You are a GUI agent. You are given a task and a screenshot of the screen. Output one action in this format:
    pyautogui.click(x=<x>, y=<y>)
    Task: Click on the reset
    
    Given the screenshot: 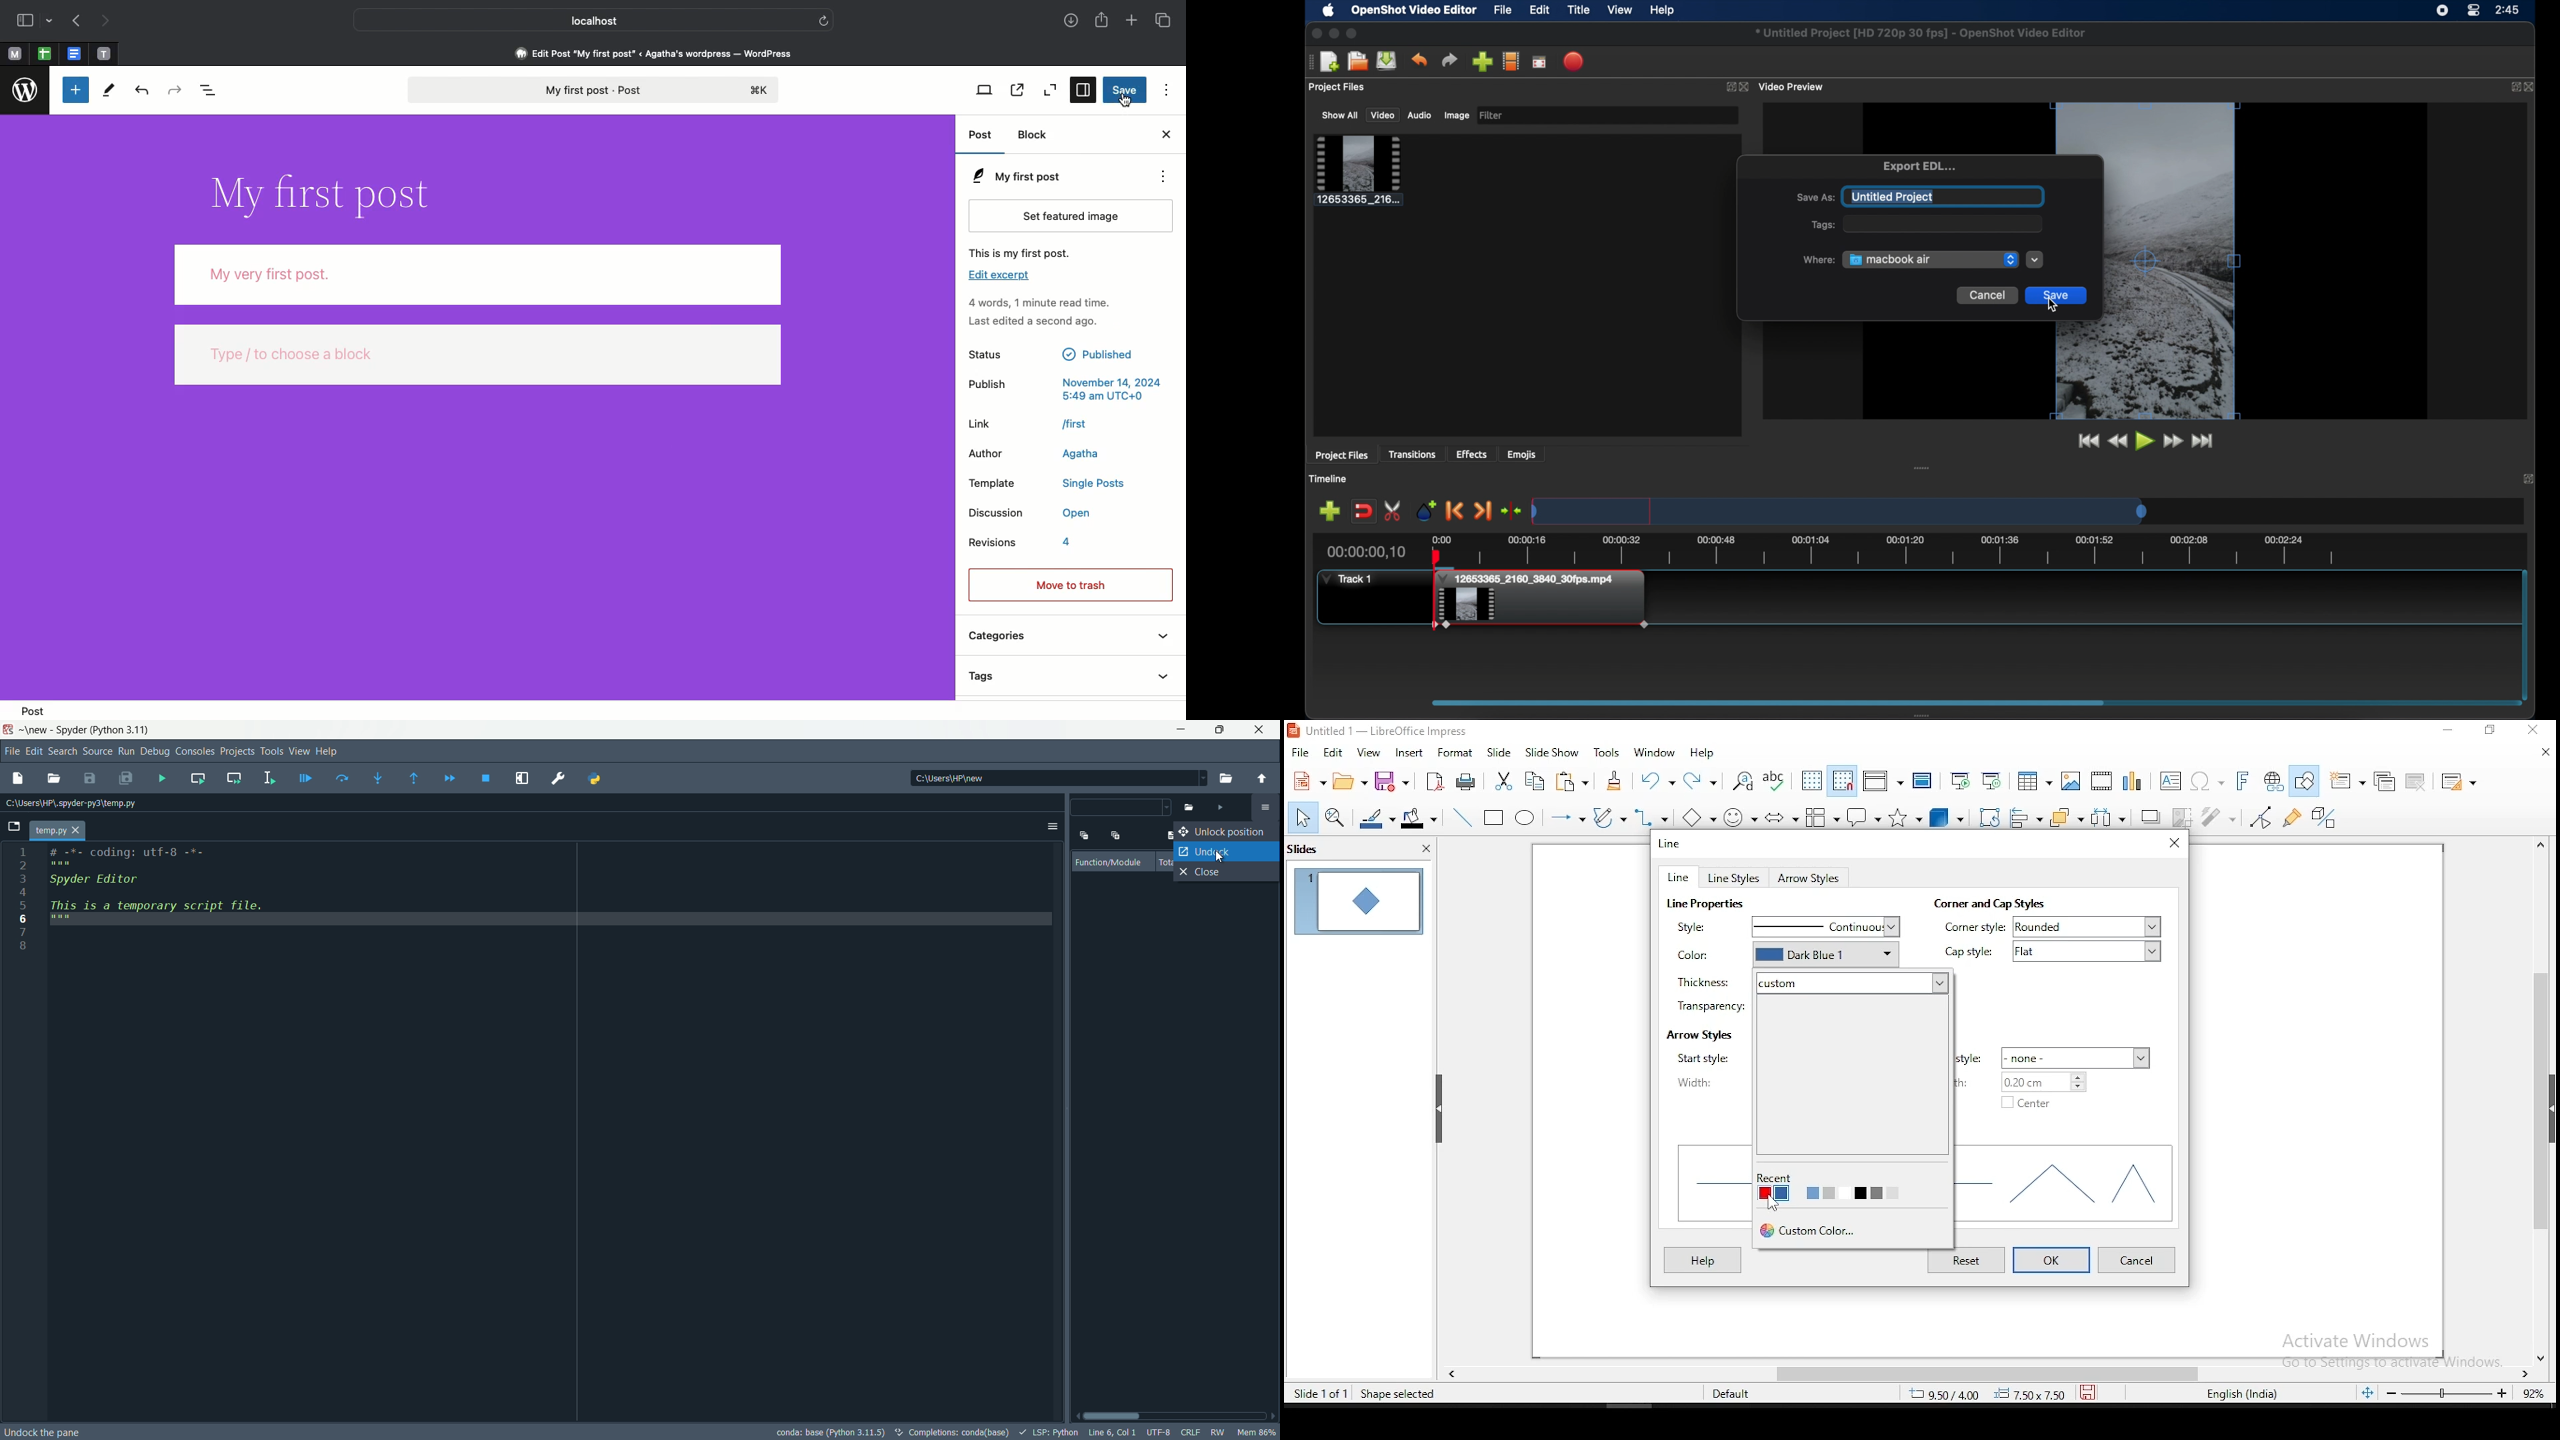 What is the action you would take?
    pyautogui.click(x=1969, y=1261)
    